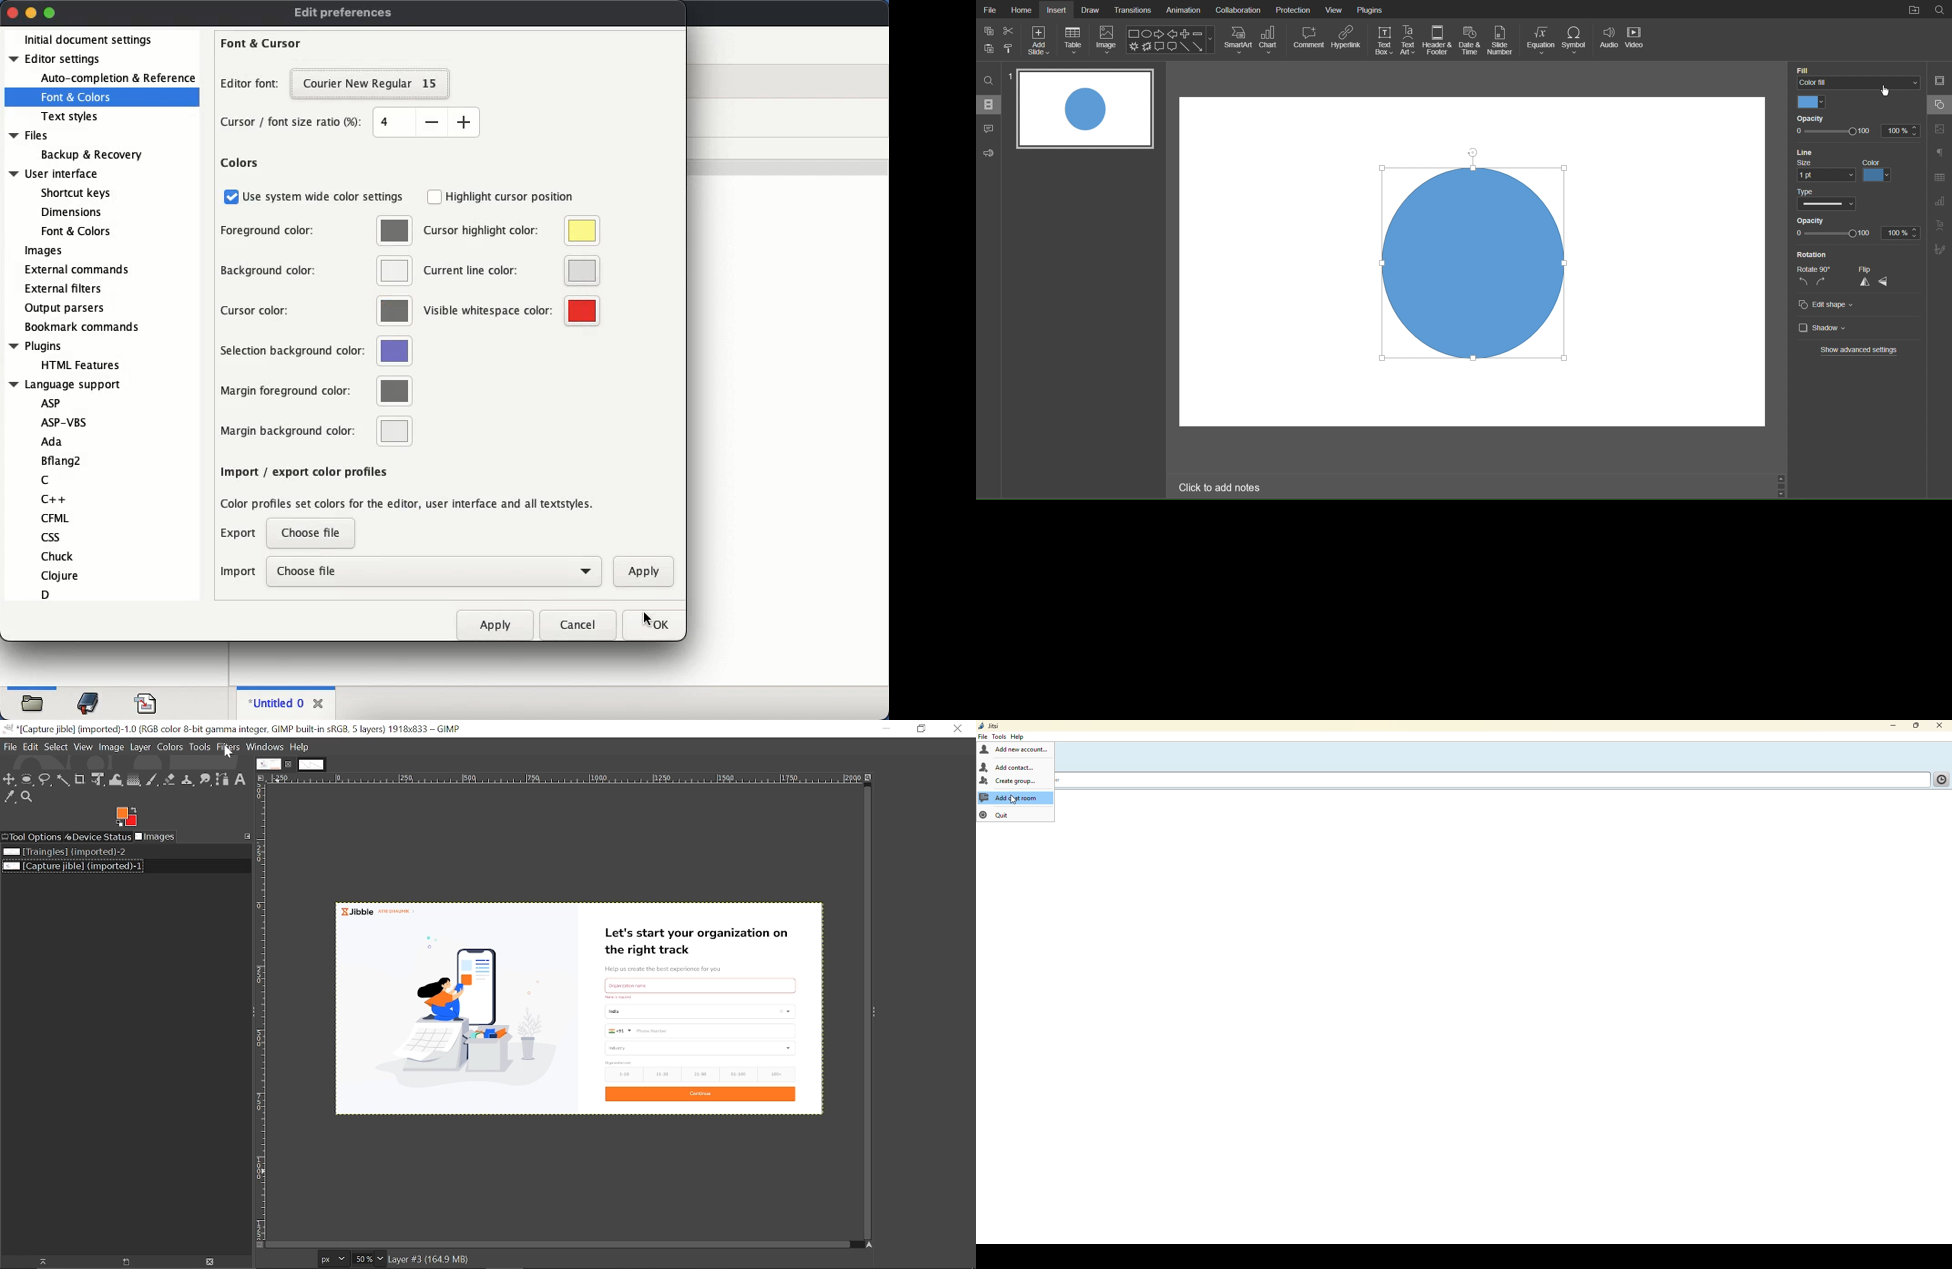 The height and width of the screenshot is (1288, 1960). Describe the element at coordinates (1940, 227) in the screenshot. I see `Text Art` at that location.